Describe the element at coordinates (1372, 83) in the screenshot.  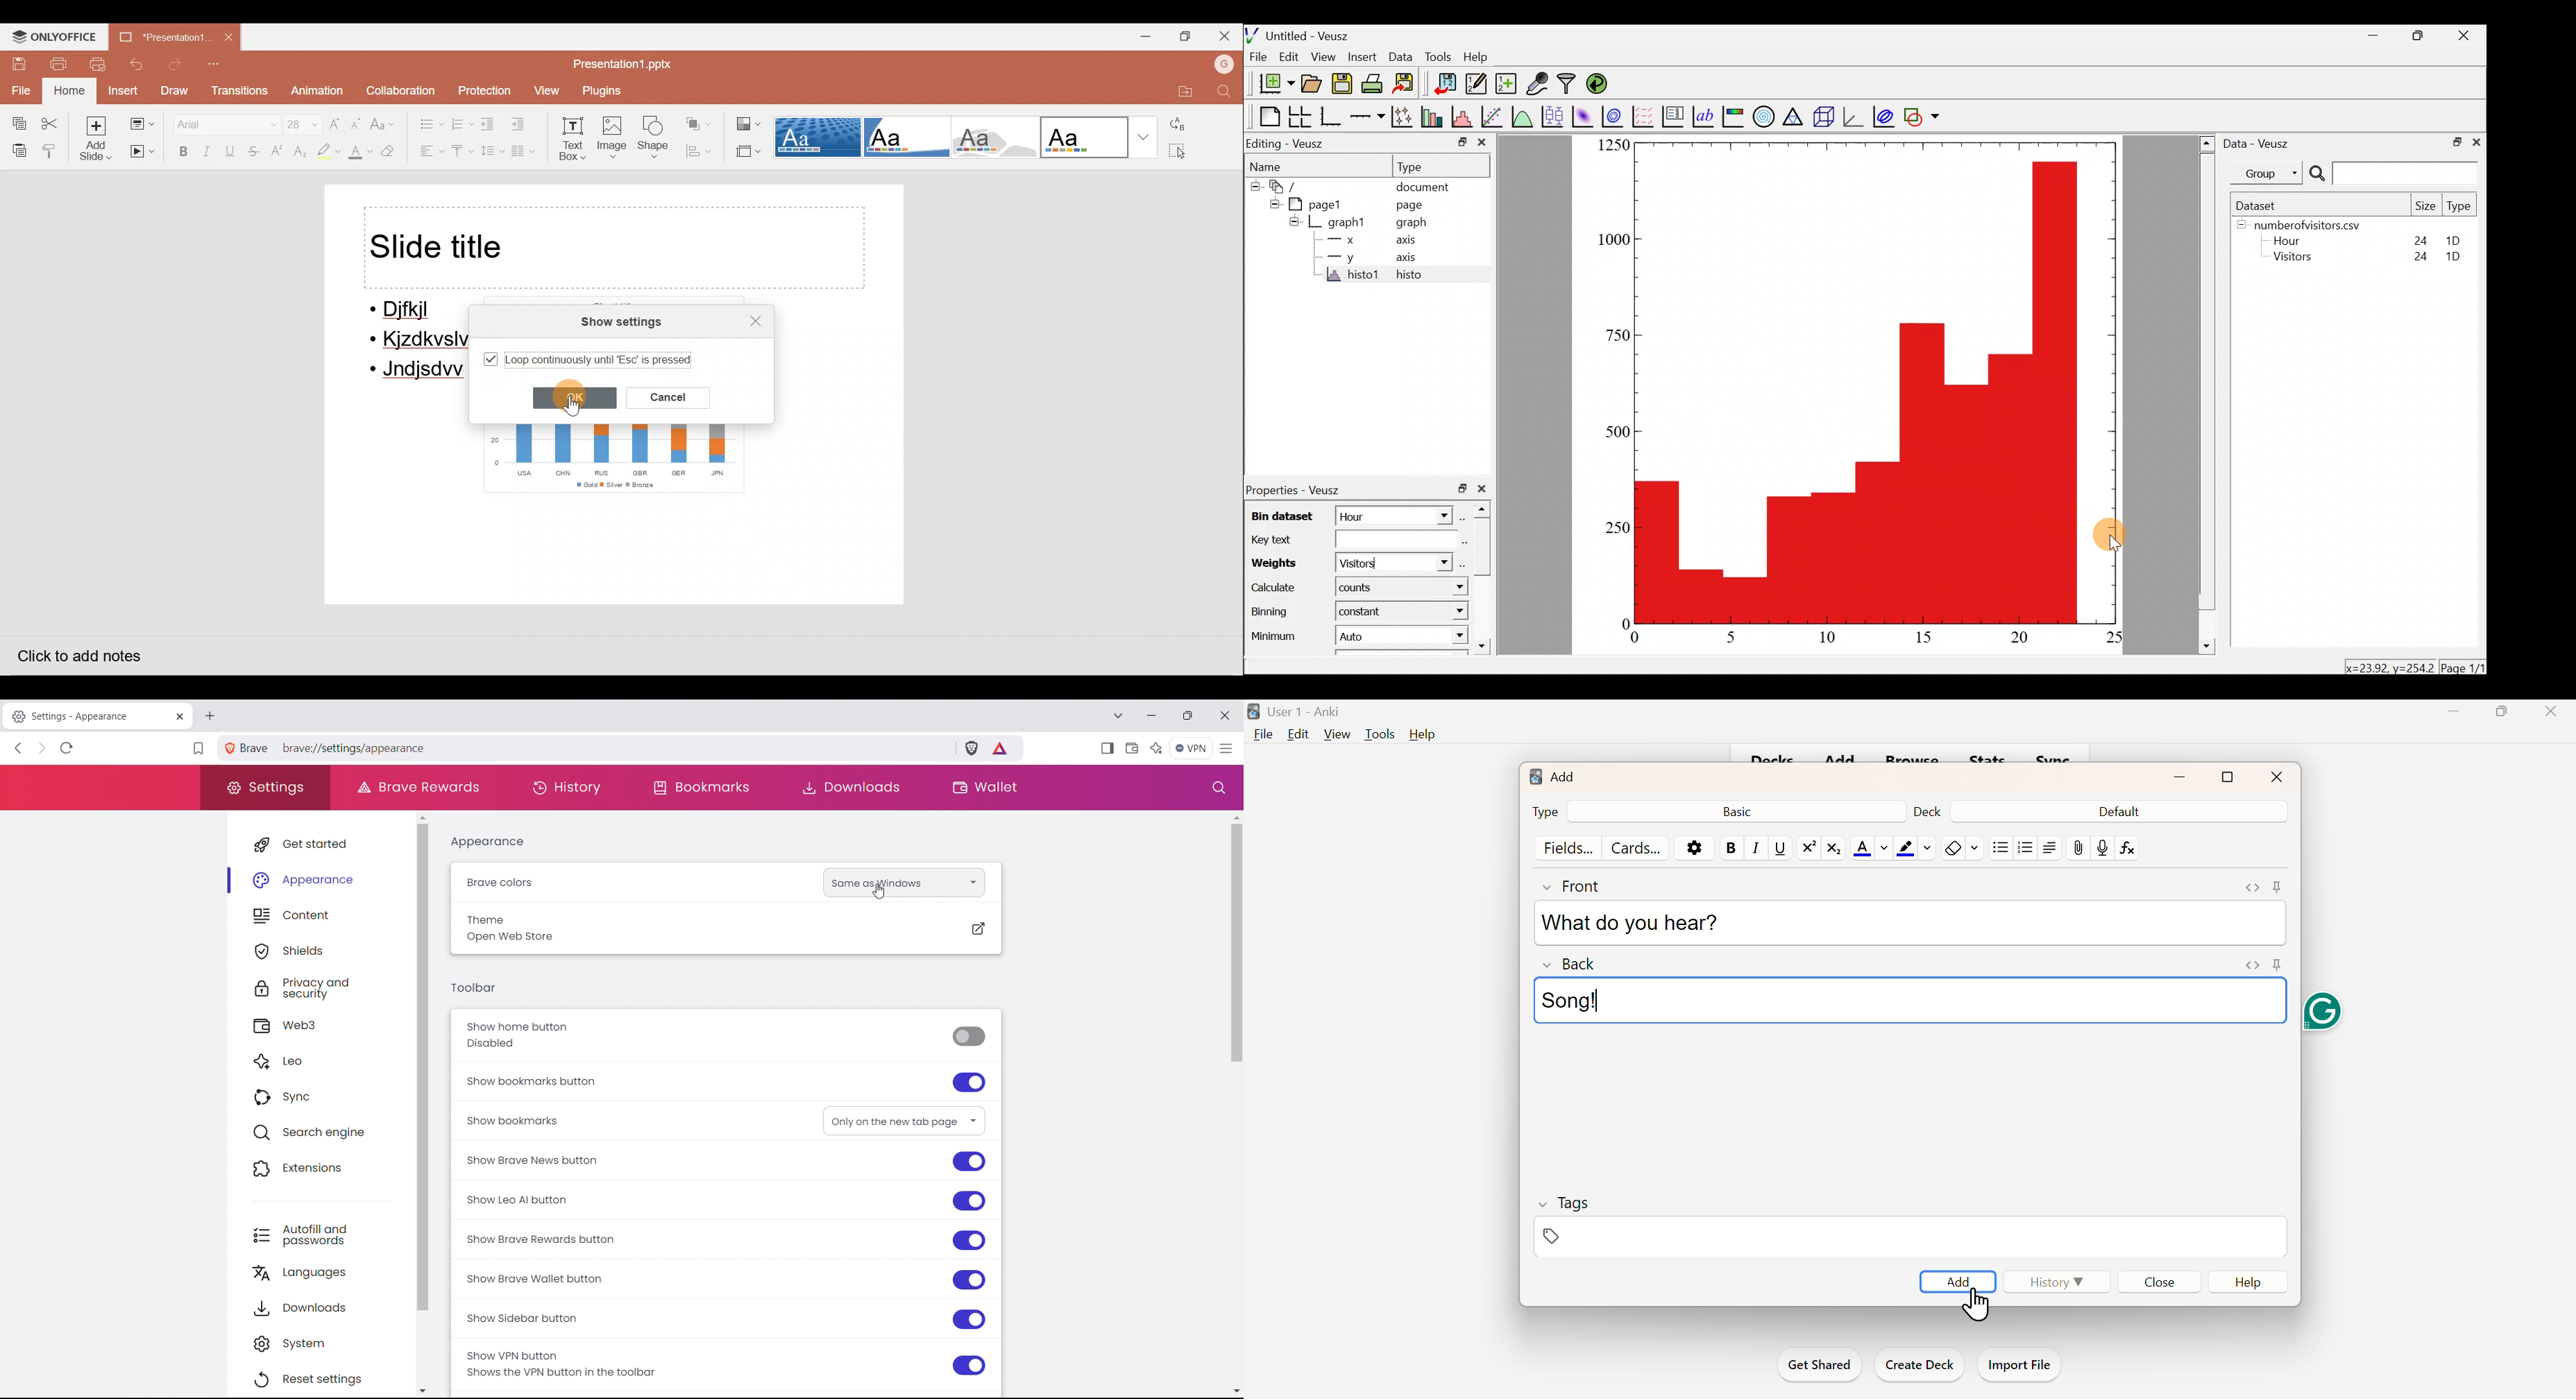
I see `print the document` at that location.